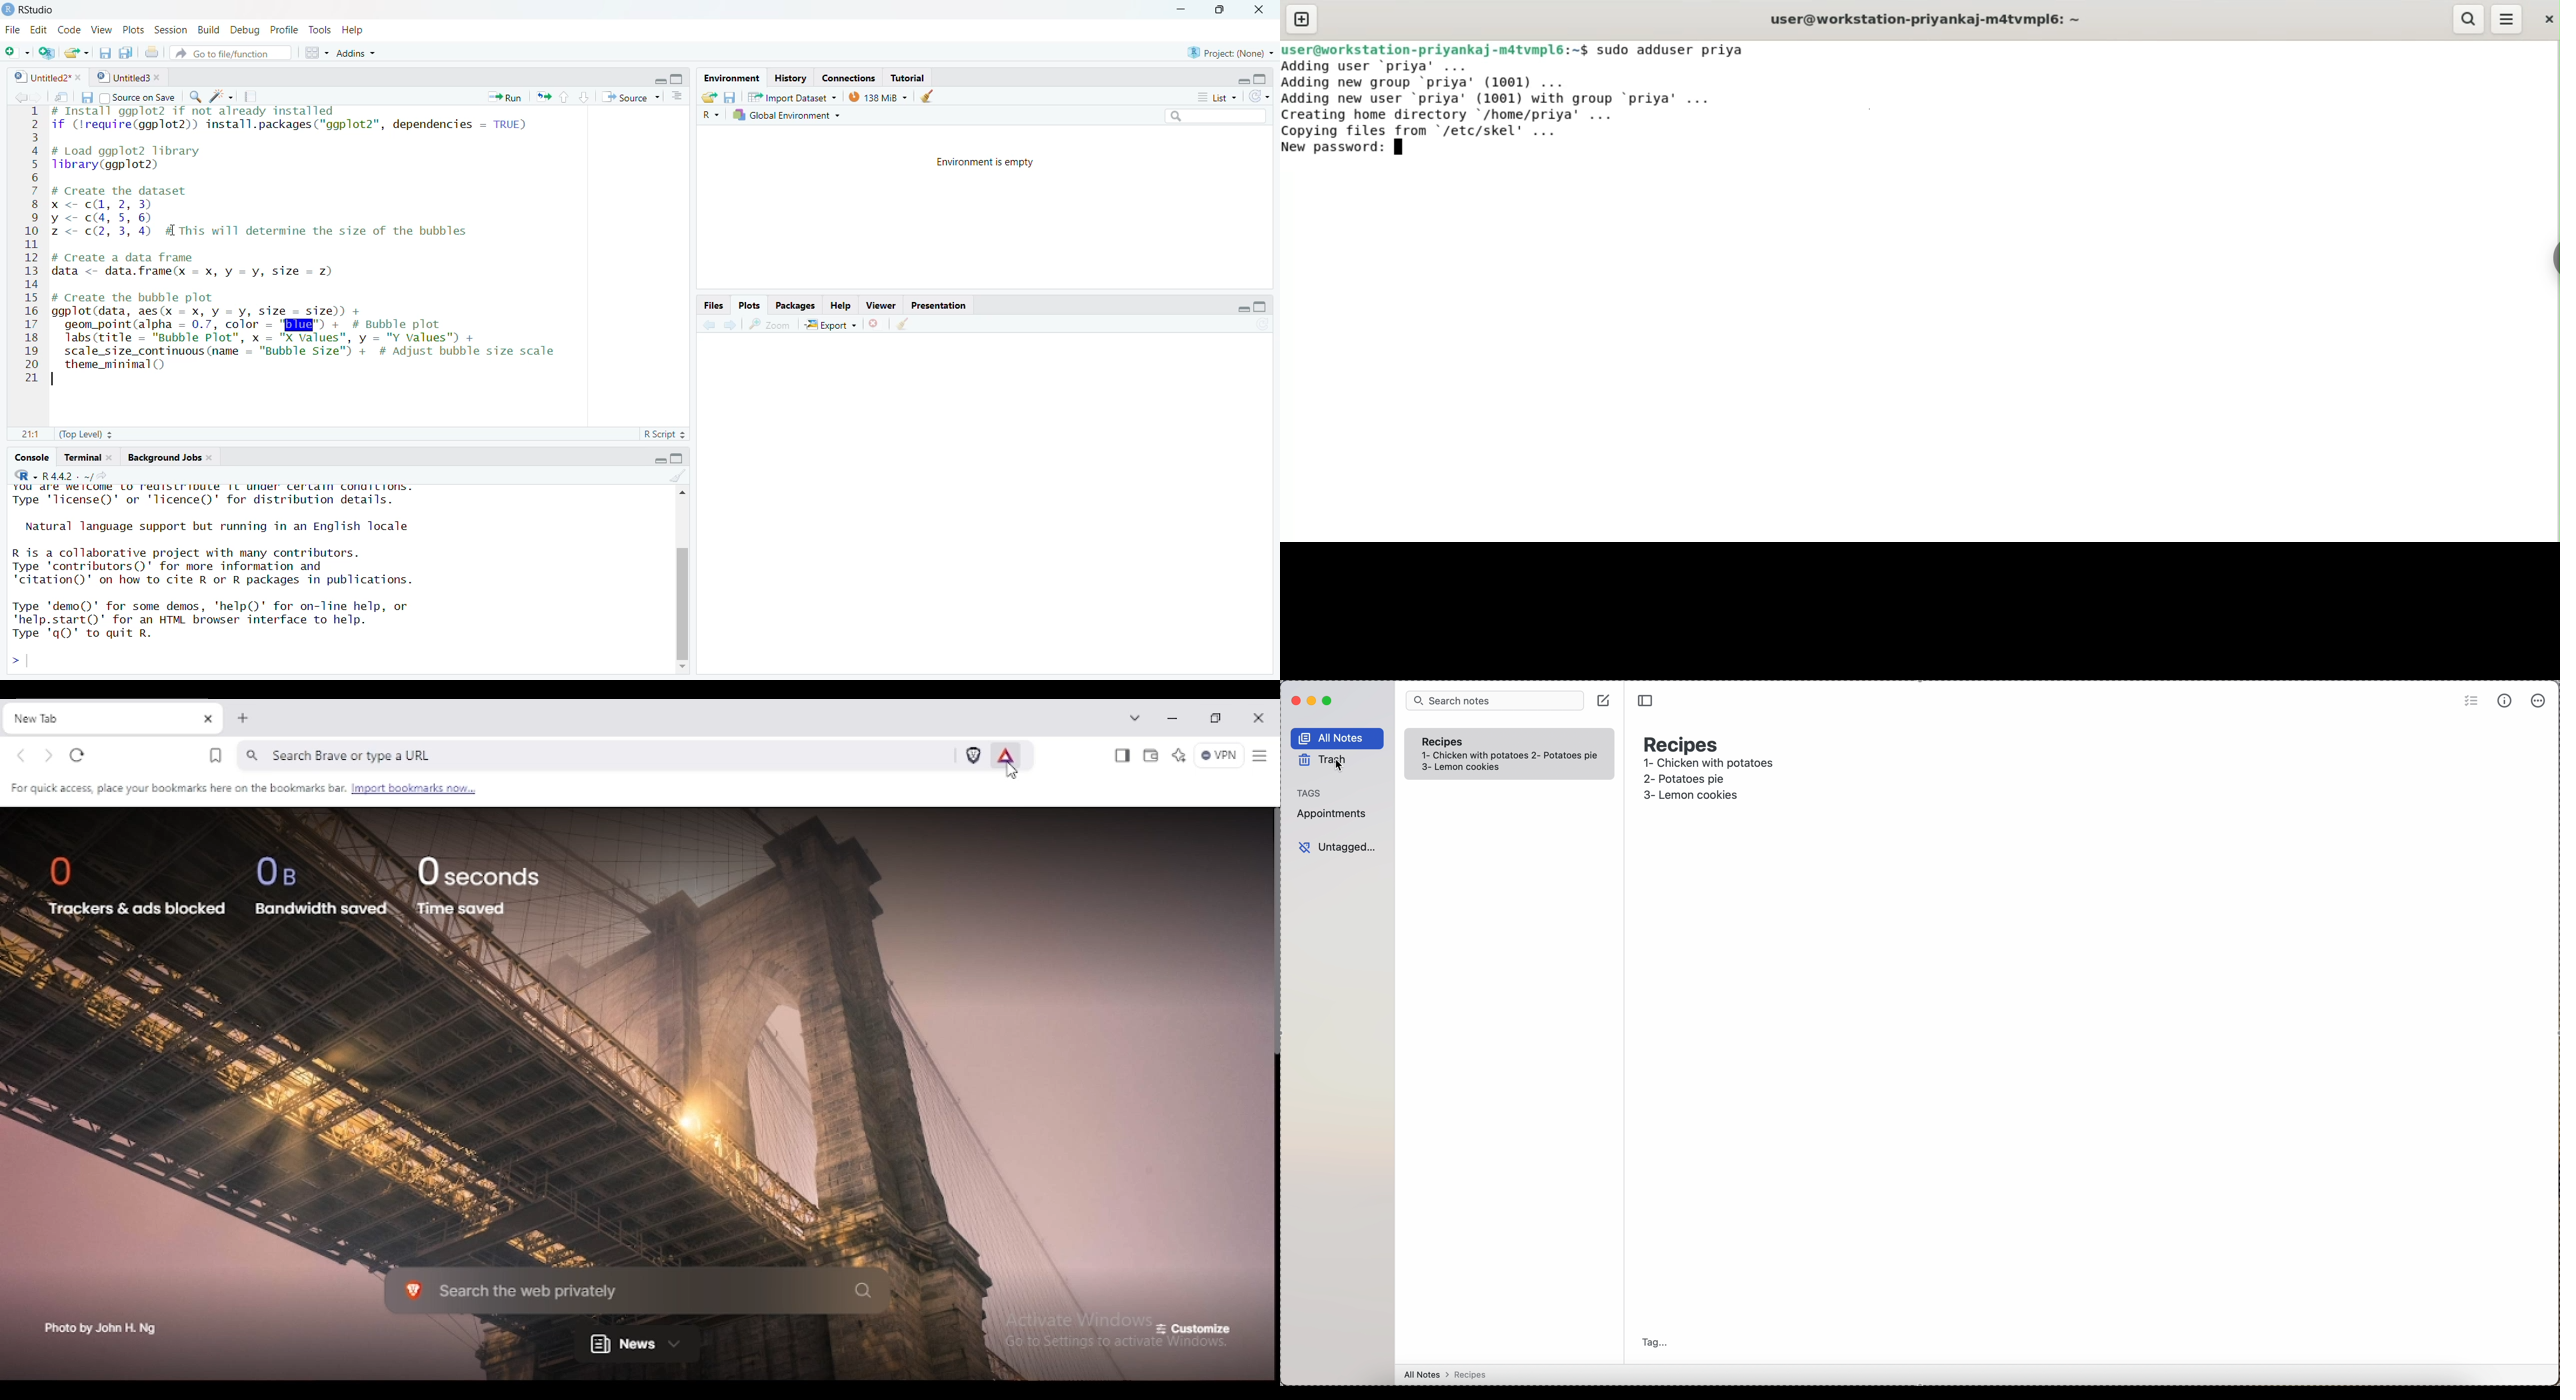 The width and height of the screenshot is (2576, 1400). I want to click on save in new window, so click(57, 94).